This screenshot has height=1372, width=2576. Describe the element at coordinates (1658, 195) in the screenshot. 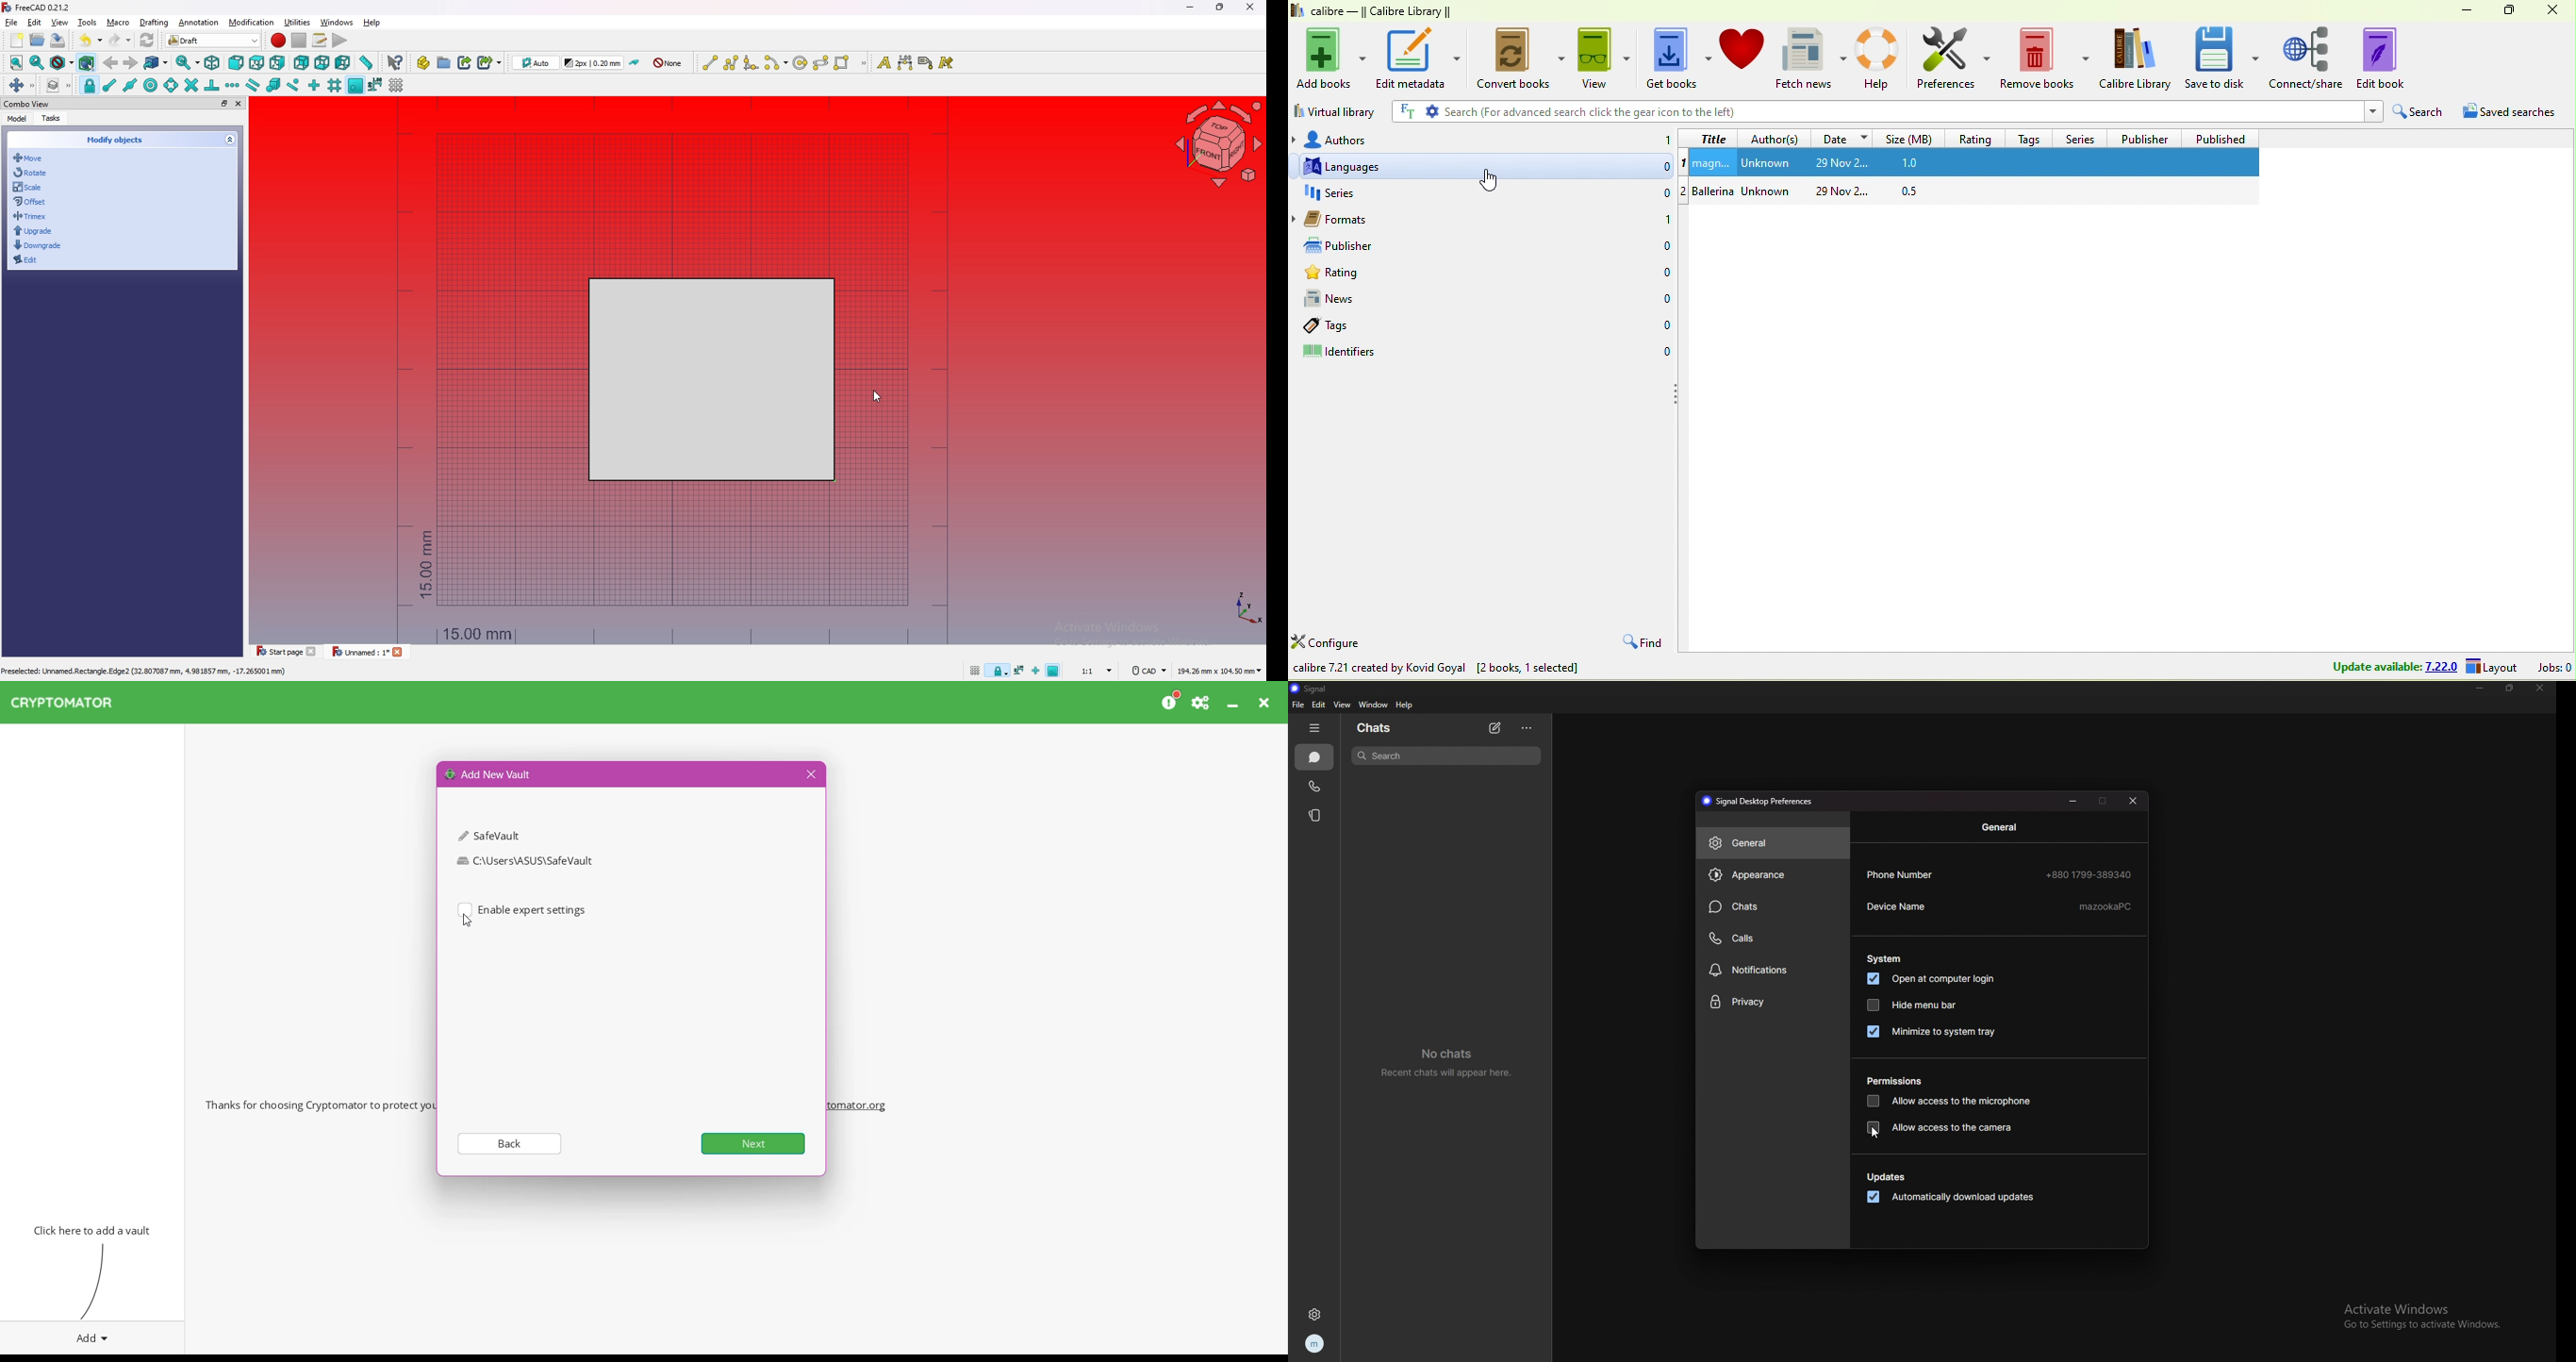

I see `0` at that location.